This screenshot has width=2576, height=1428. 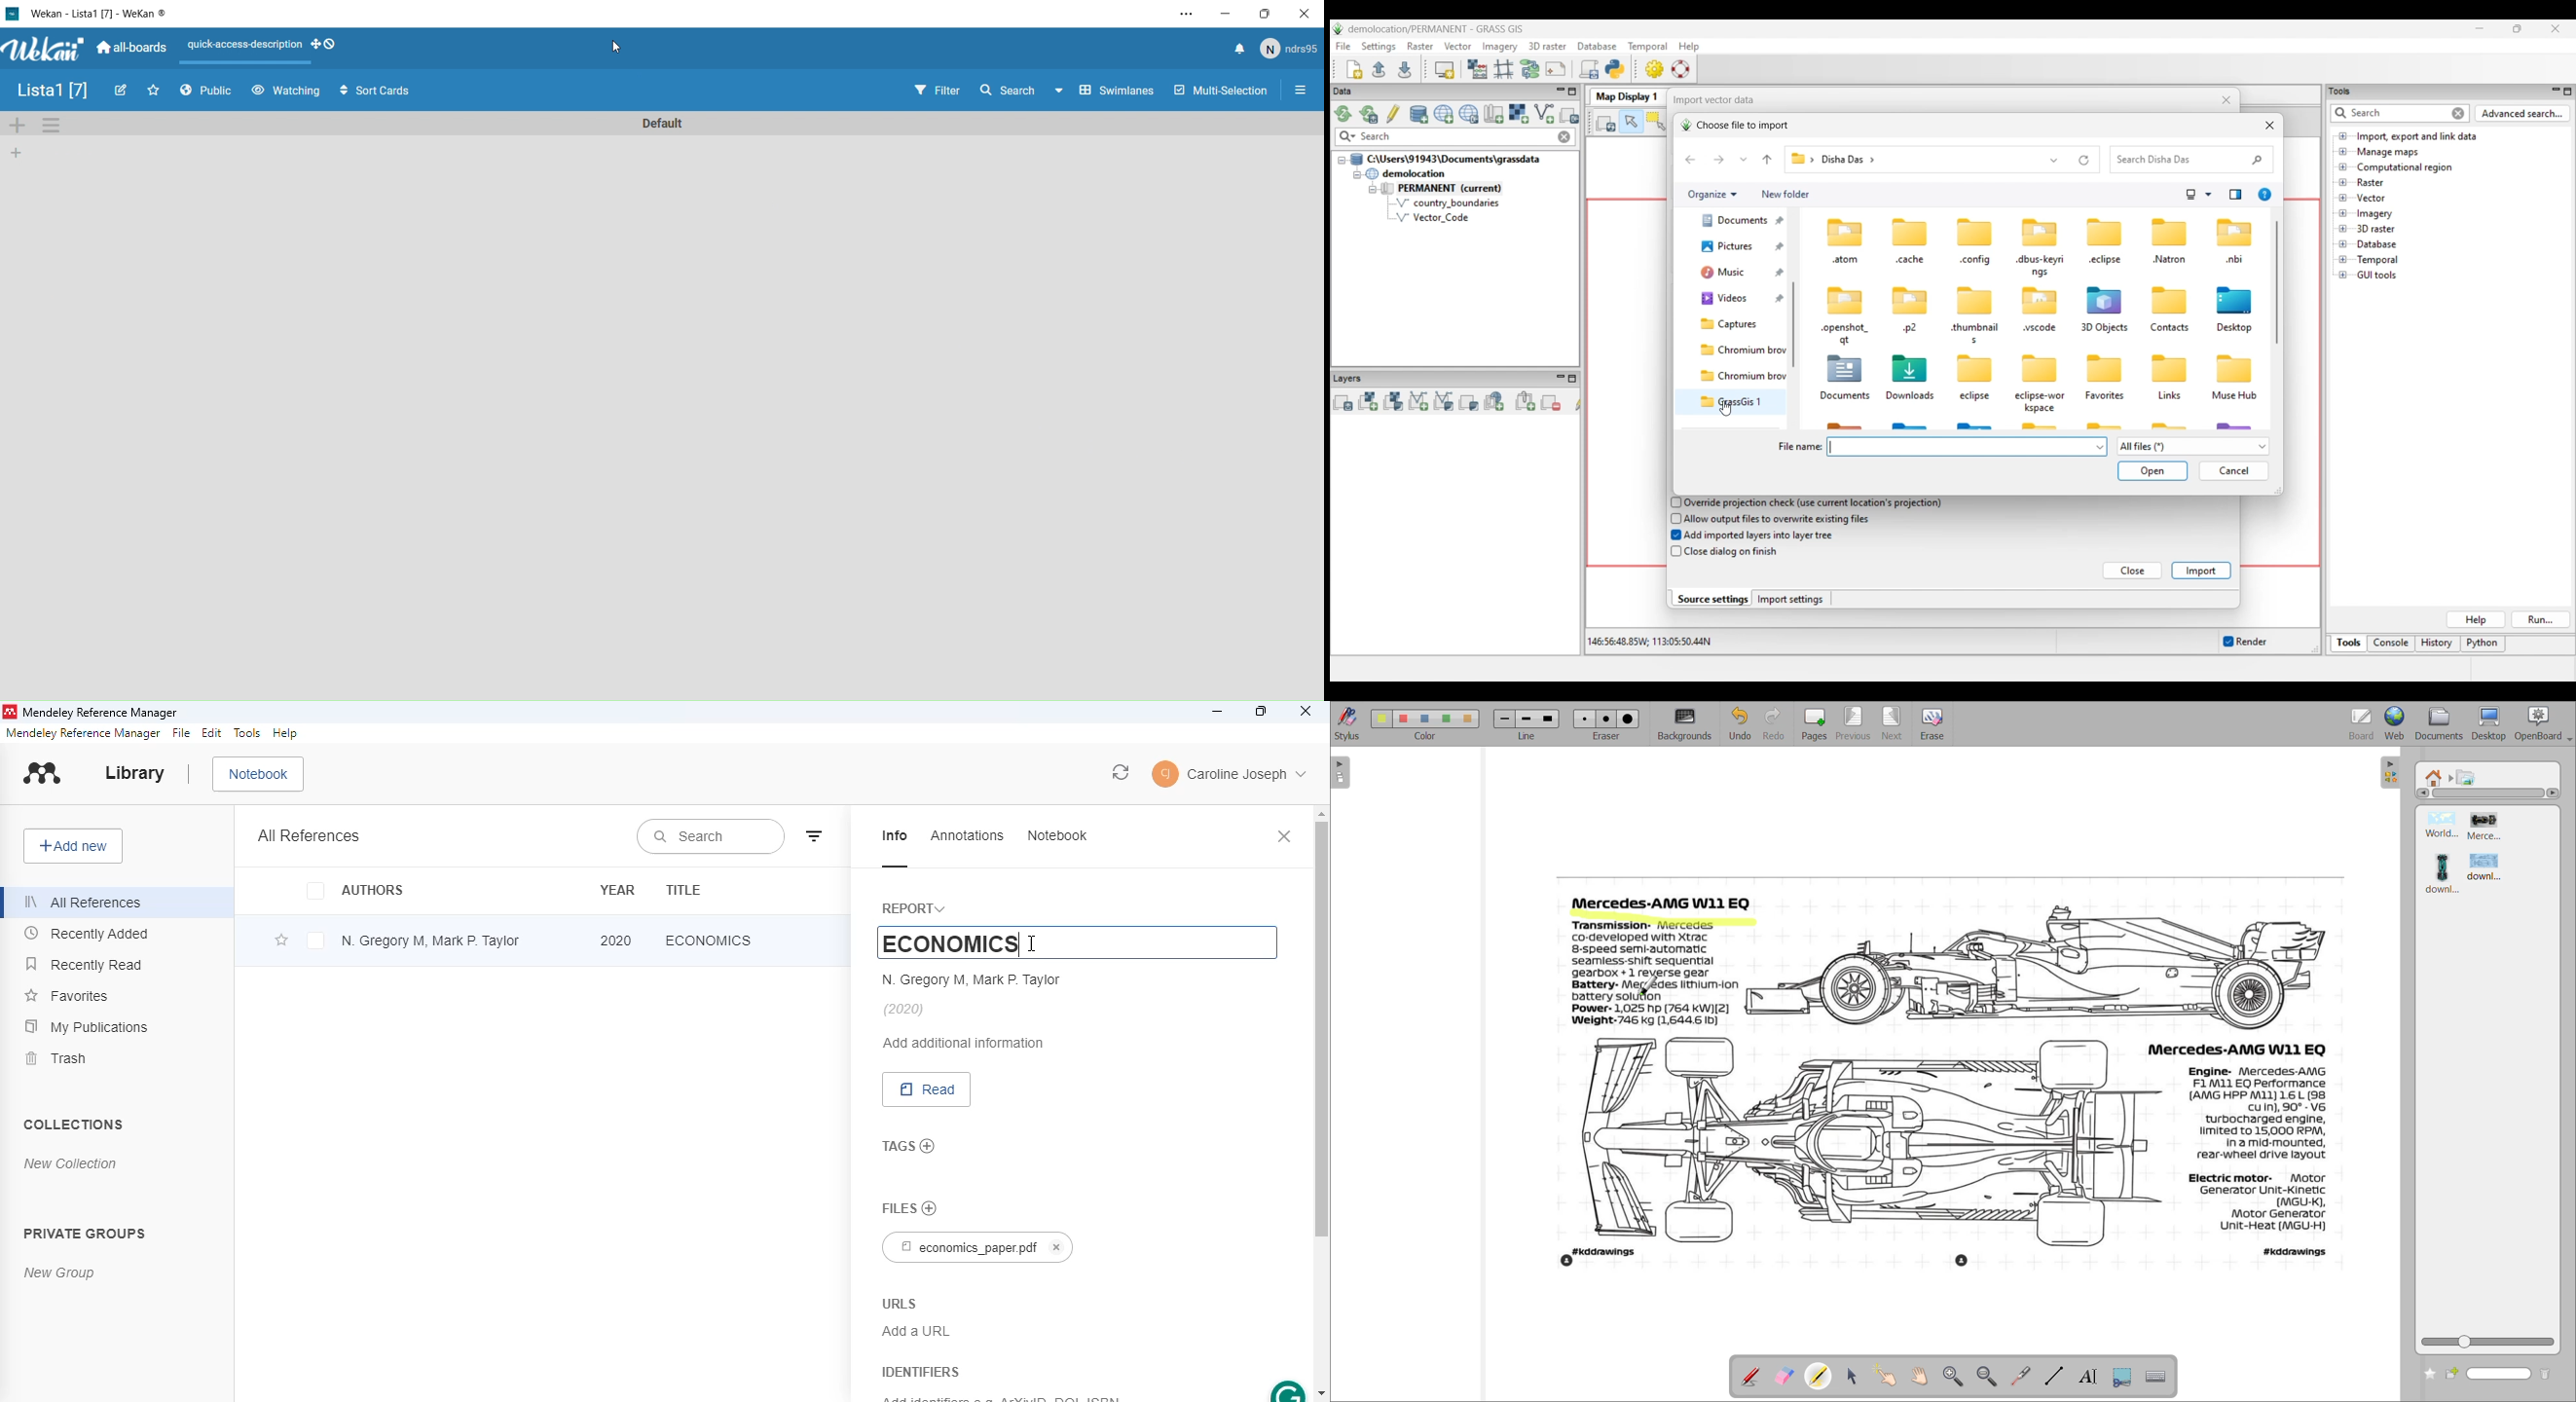 What do you see at coordinates (916, 1330) in the screenshot?
I see `Add a URL` at bounding box center [916, 1330].